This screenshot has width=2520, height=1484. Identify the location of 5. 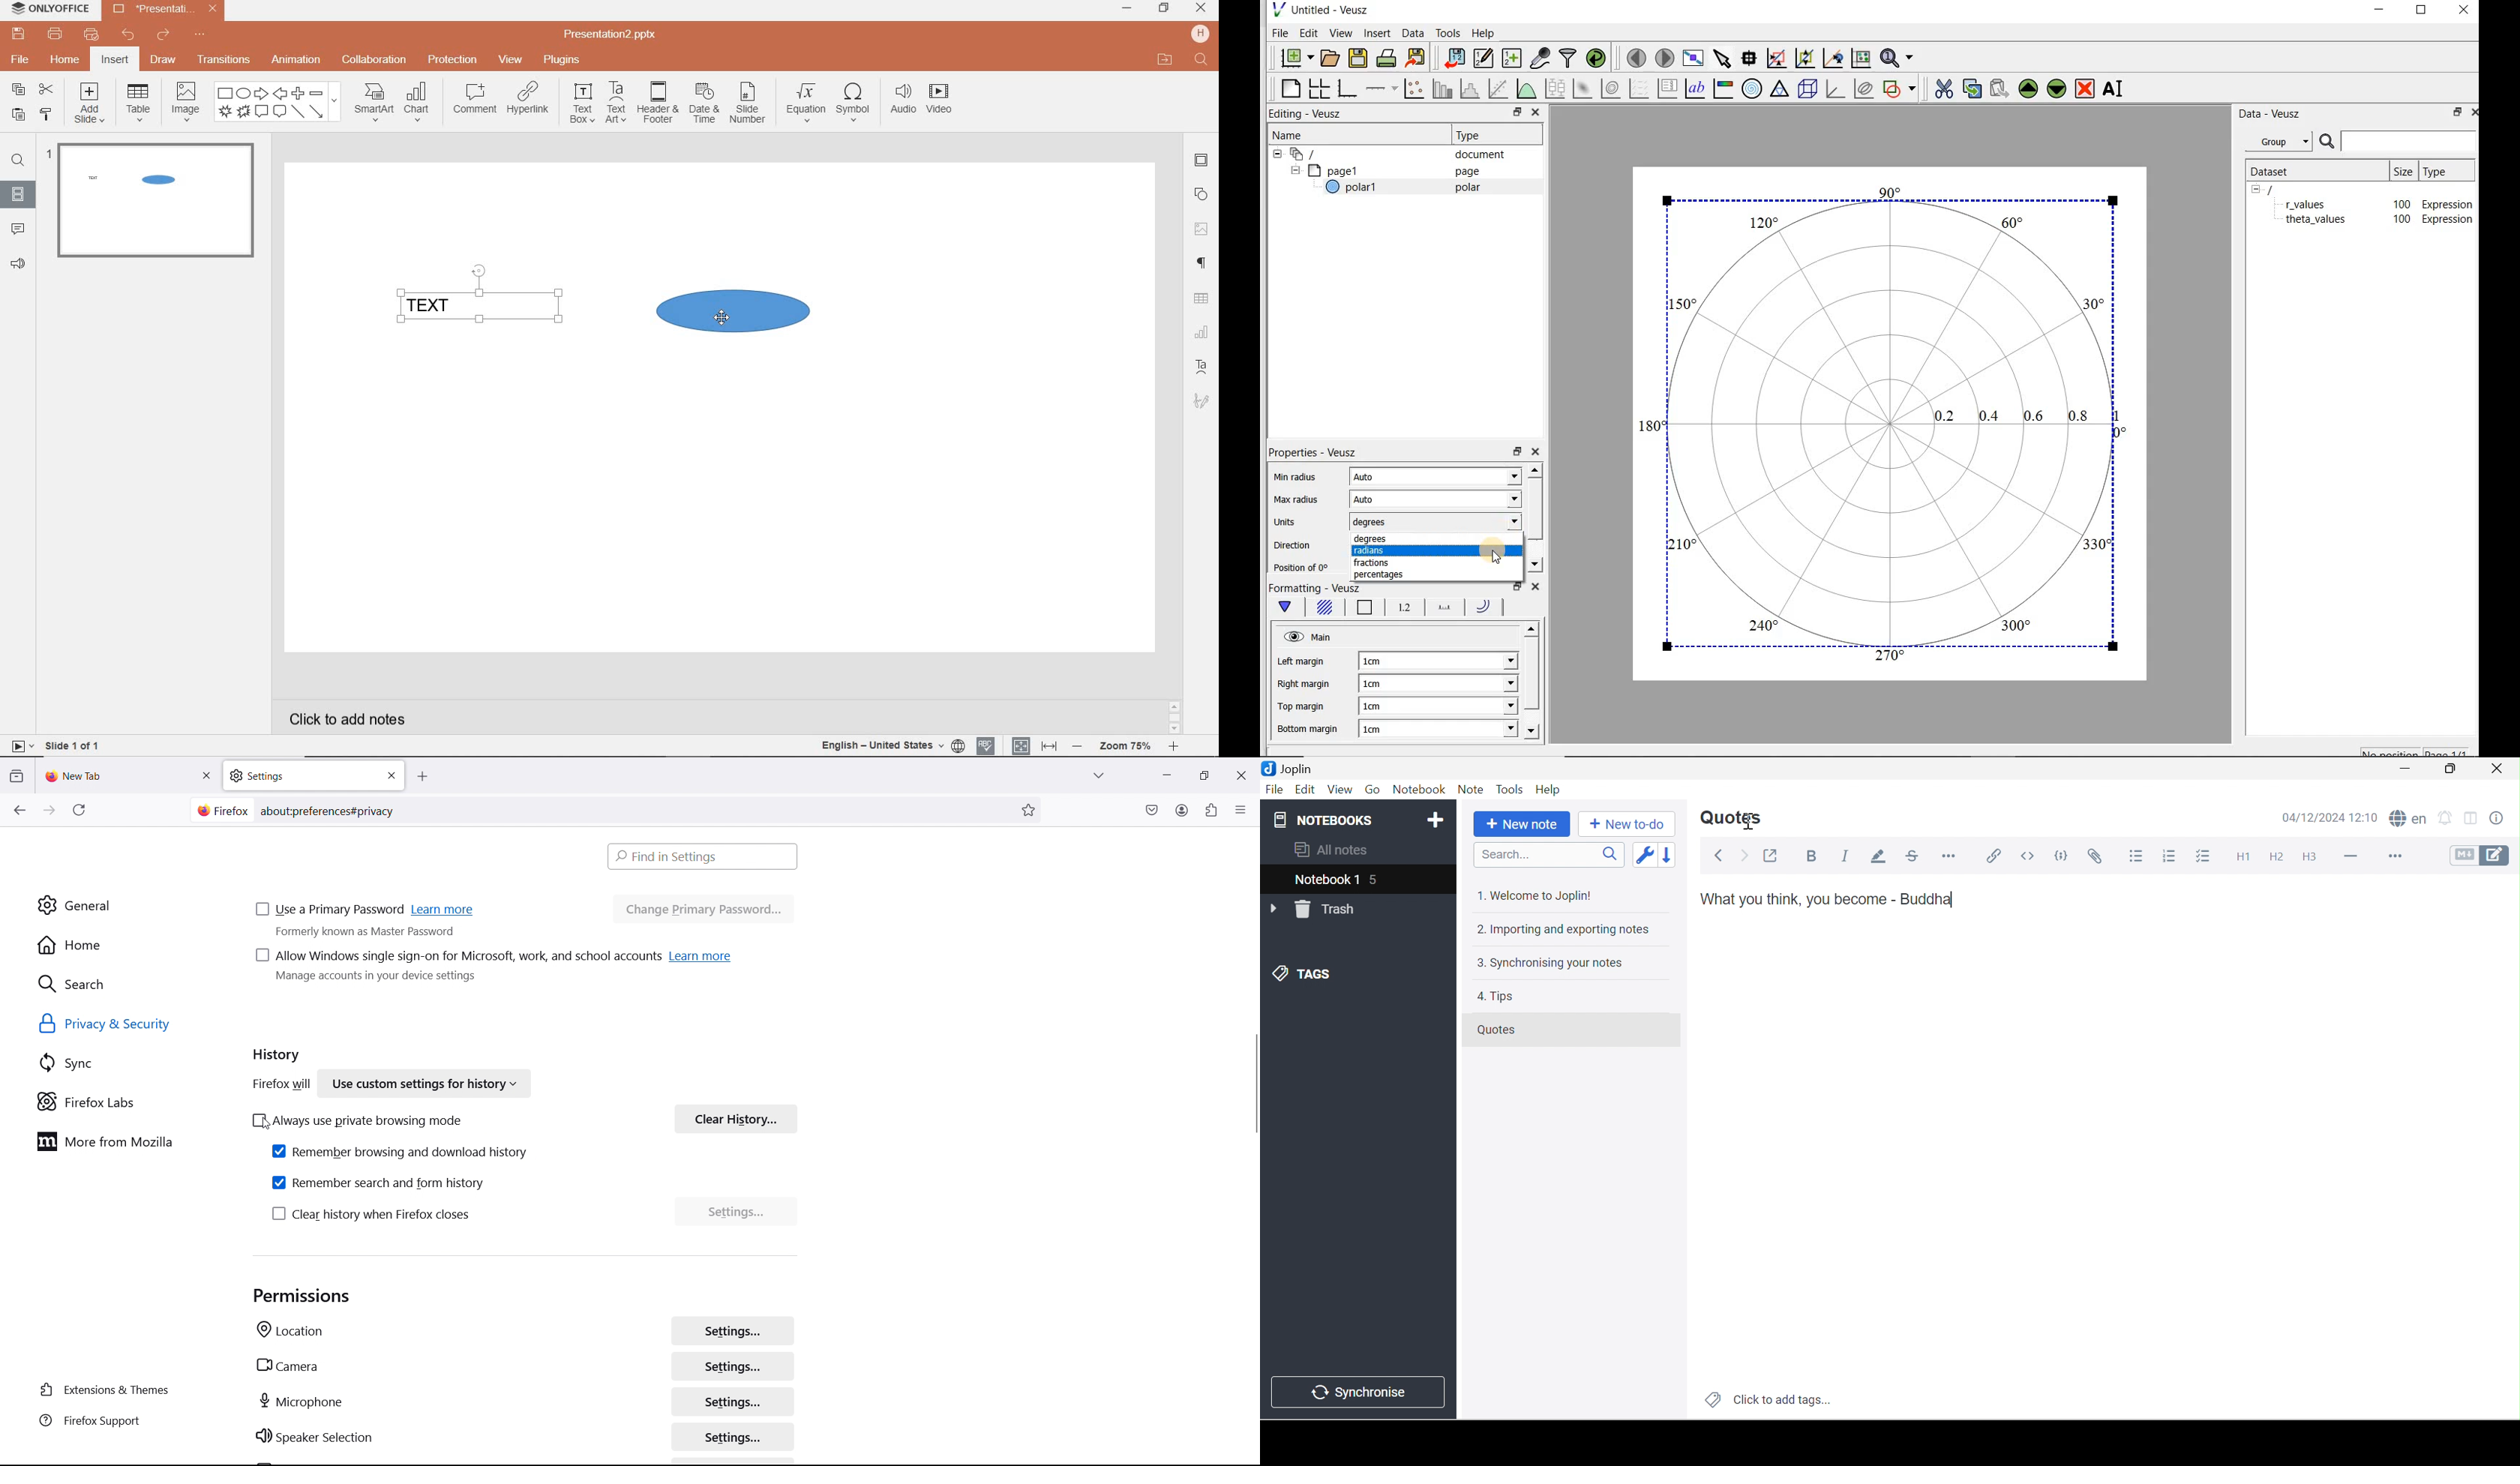
(1377, 879).